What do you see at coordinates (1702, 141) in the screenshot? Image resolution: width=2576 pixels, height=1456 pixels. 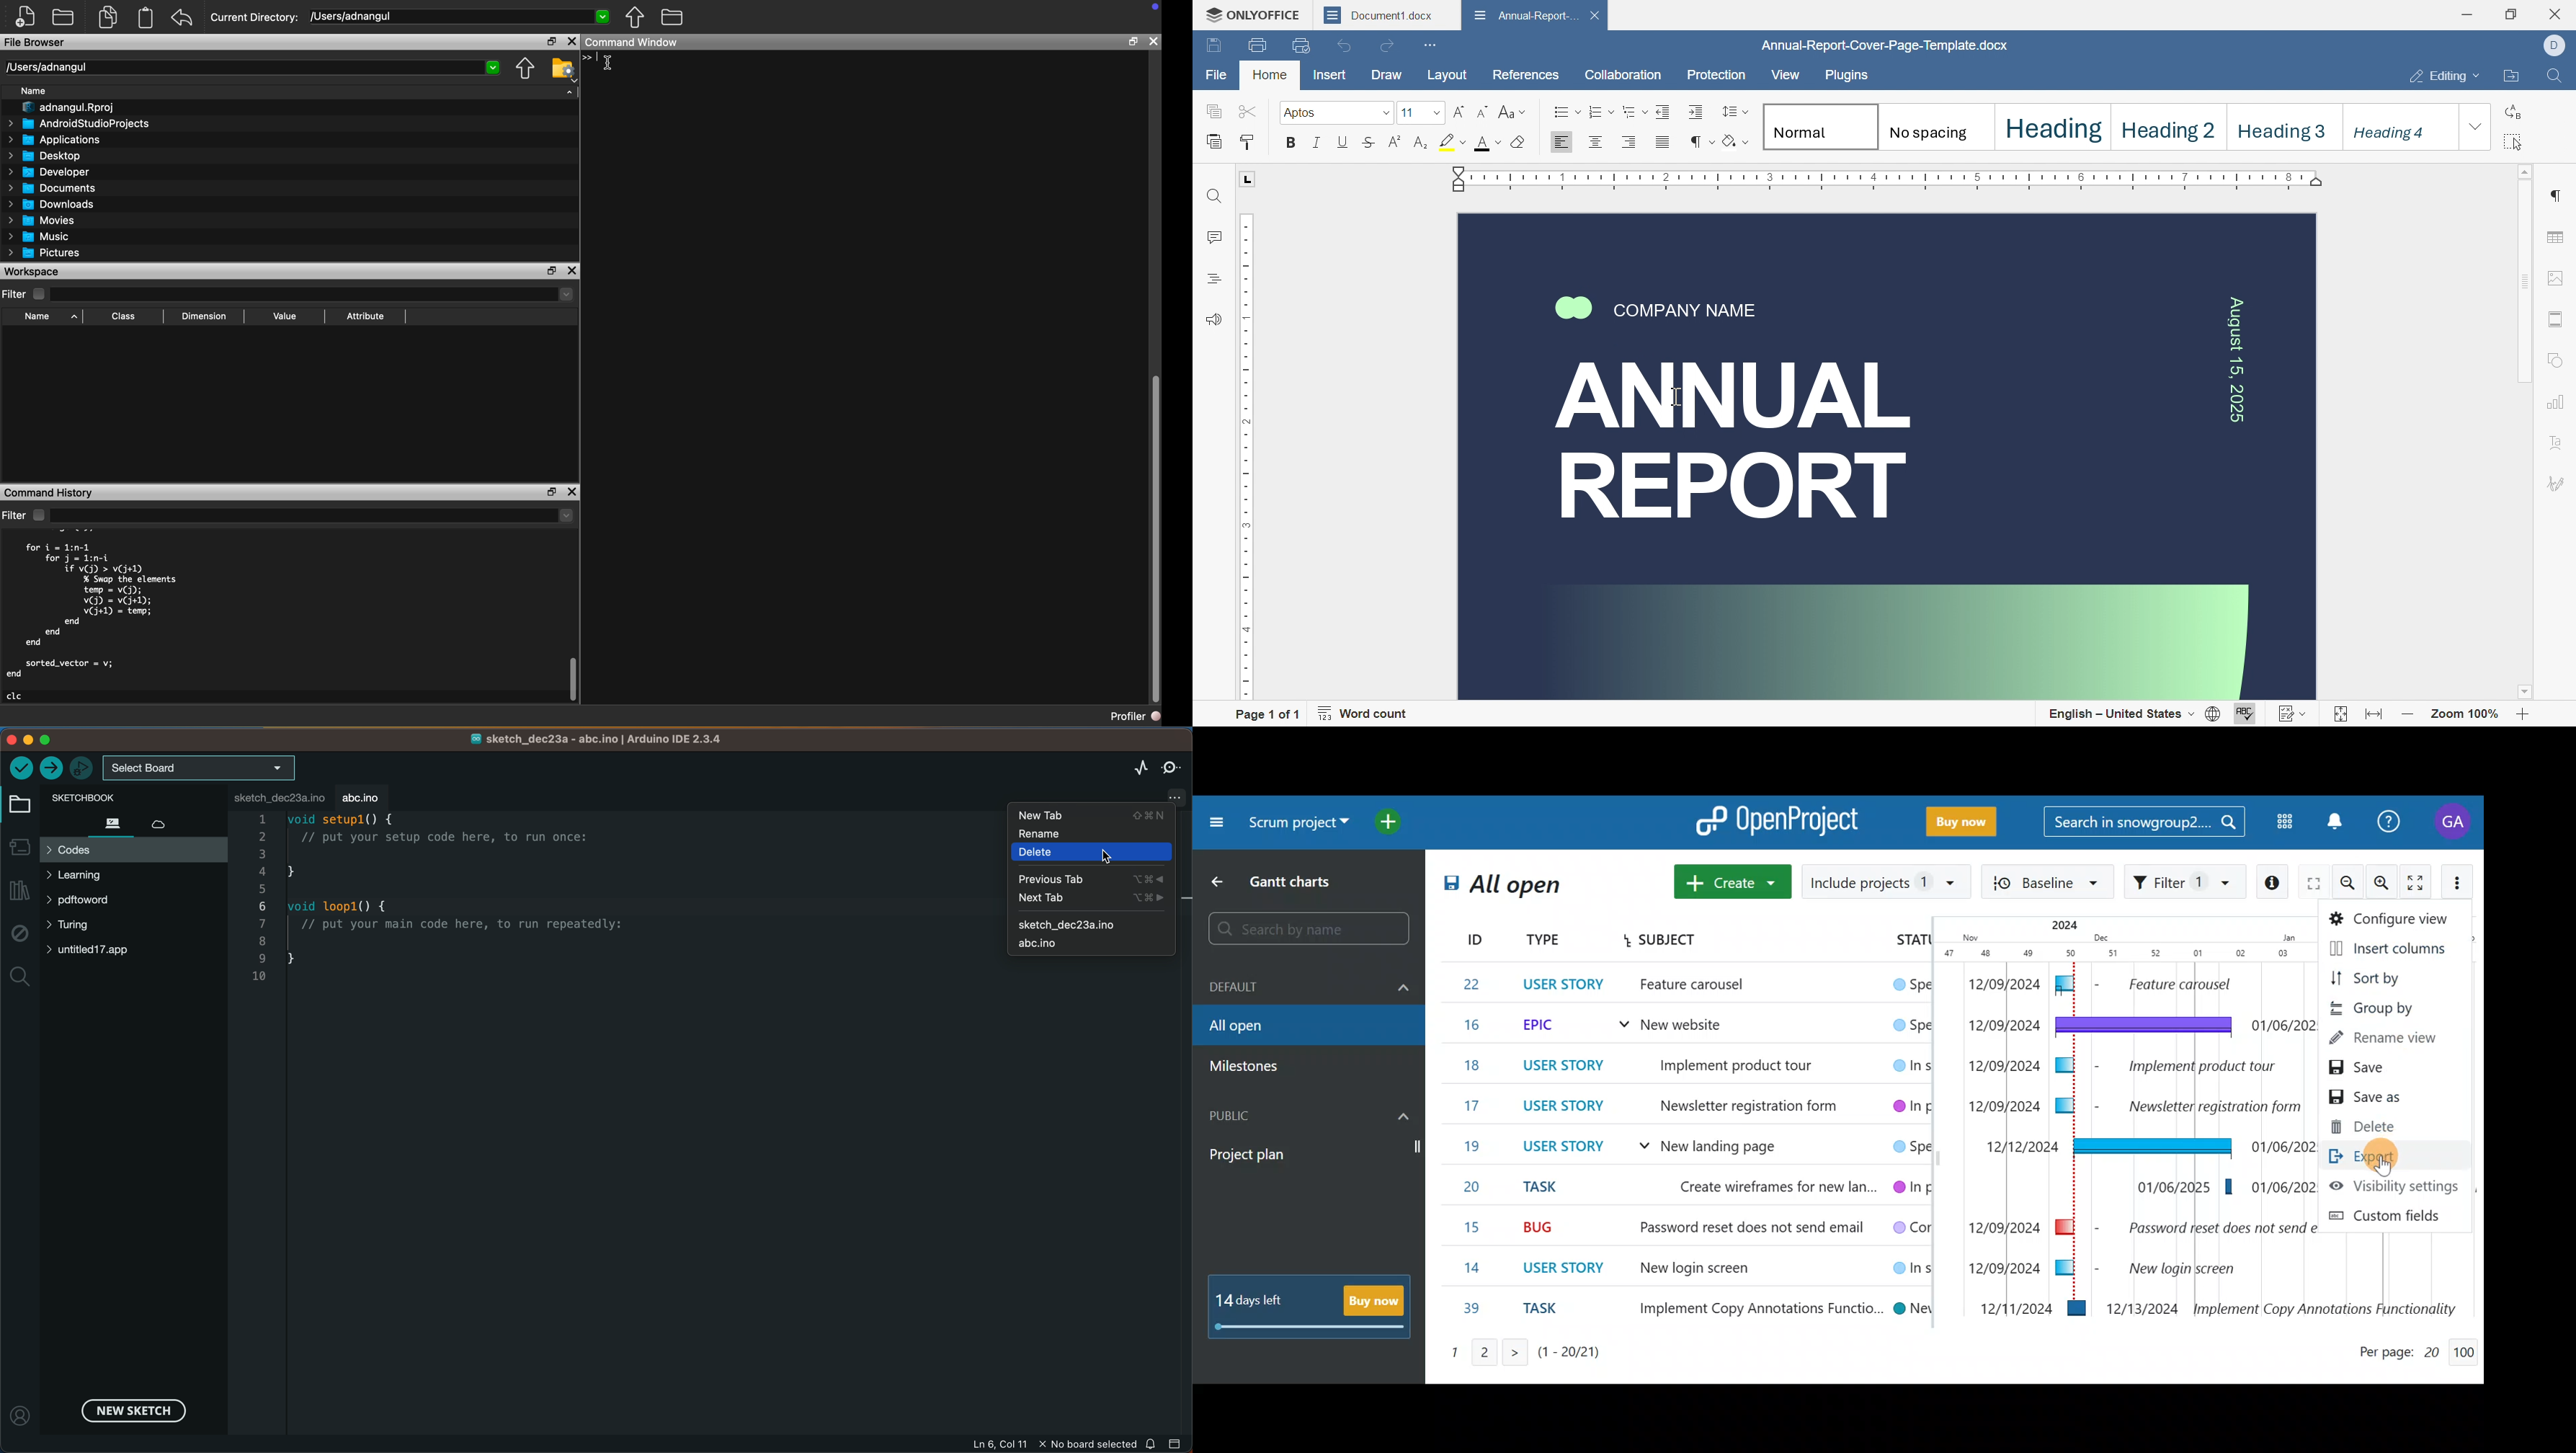 I see `nonprinting characters` at bounding box center [1702, 141].